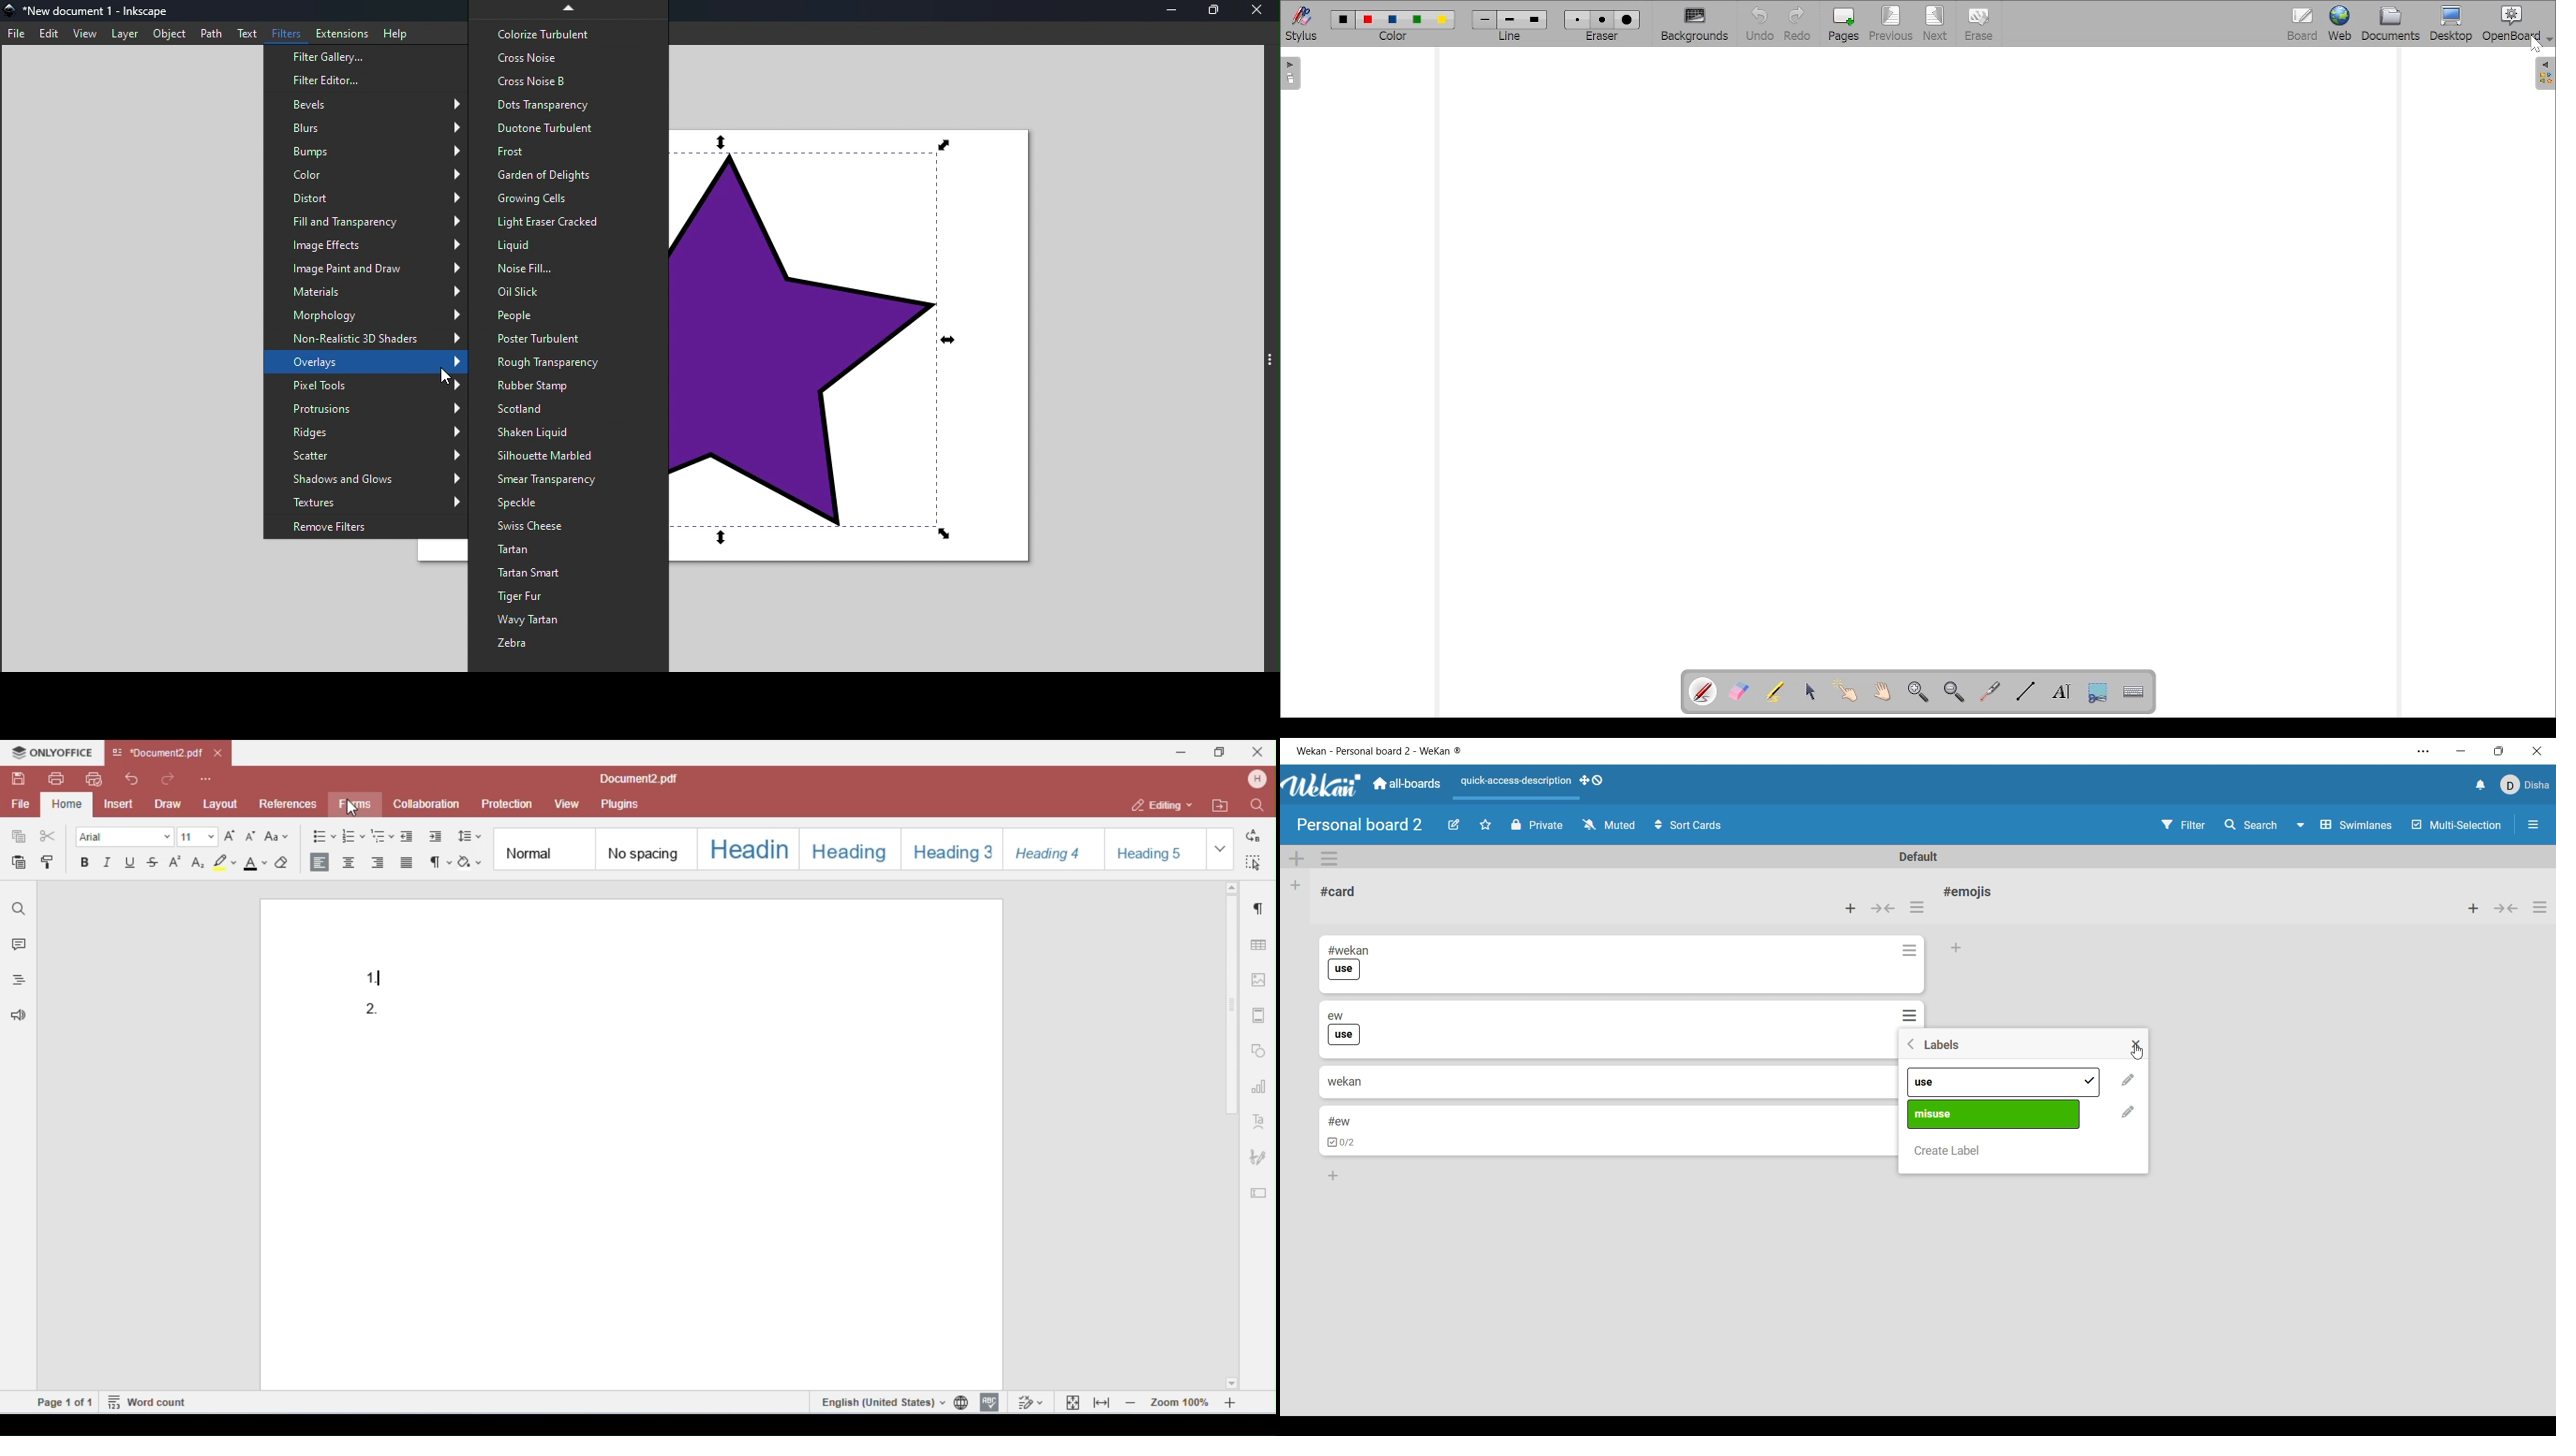  What do you see at coordinates (1295, 886) in the screenshot?
I see `Add list` at bounding box center [1295, 886].